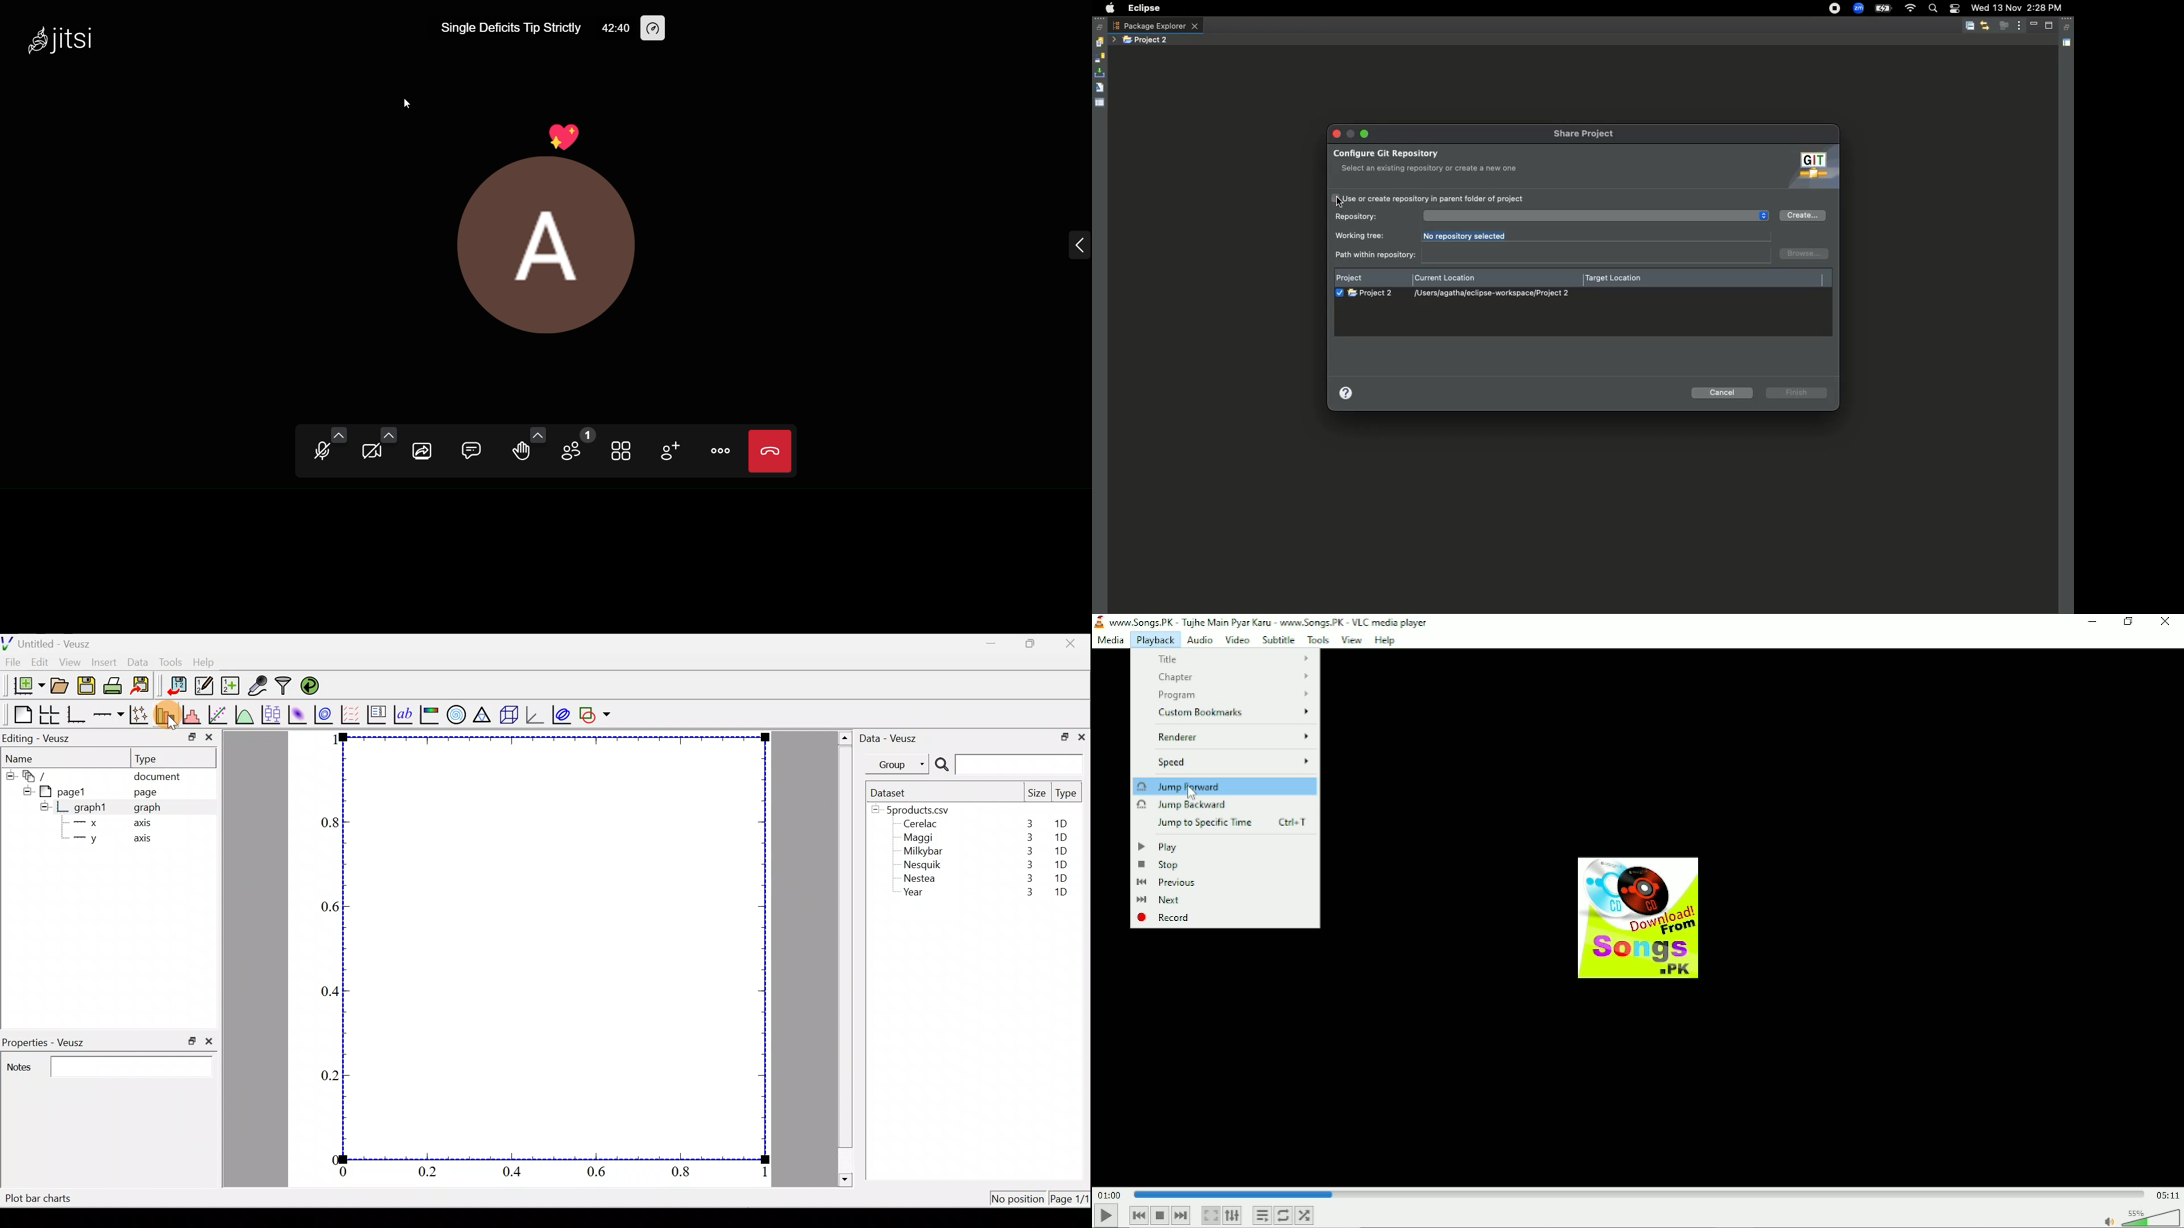 The height and width of the screenshot is (1232, 2184). I want to click on Arrange graphs in a grid, so click(49, 715).